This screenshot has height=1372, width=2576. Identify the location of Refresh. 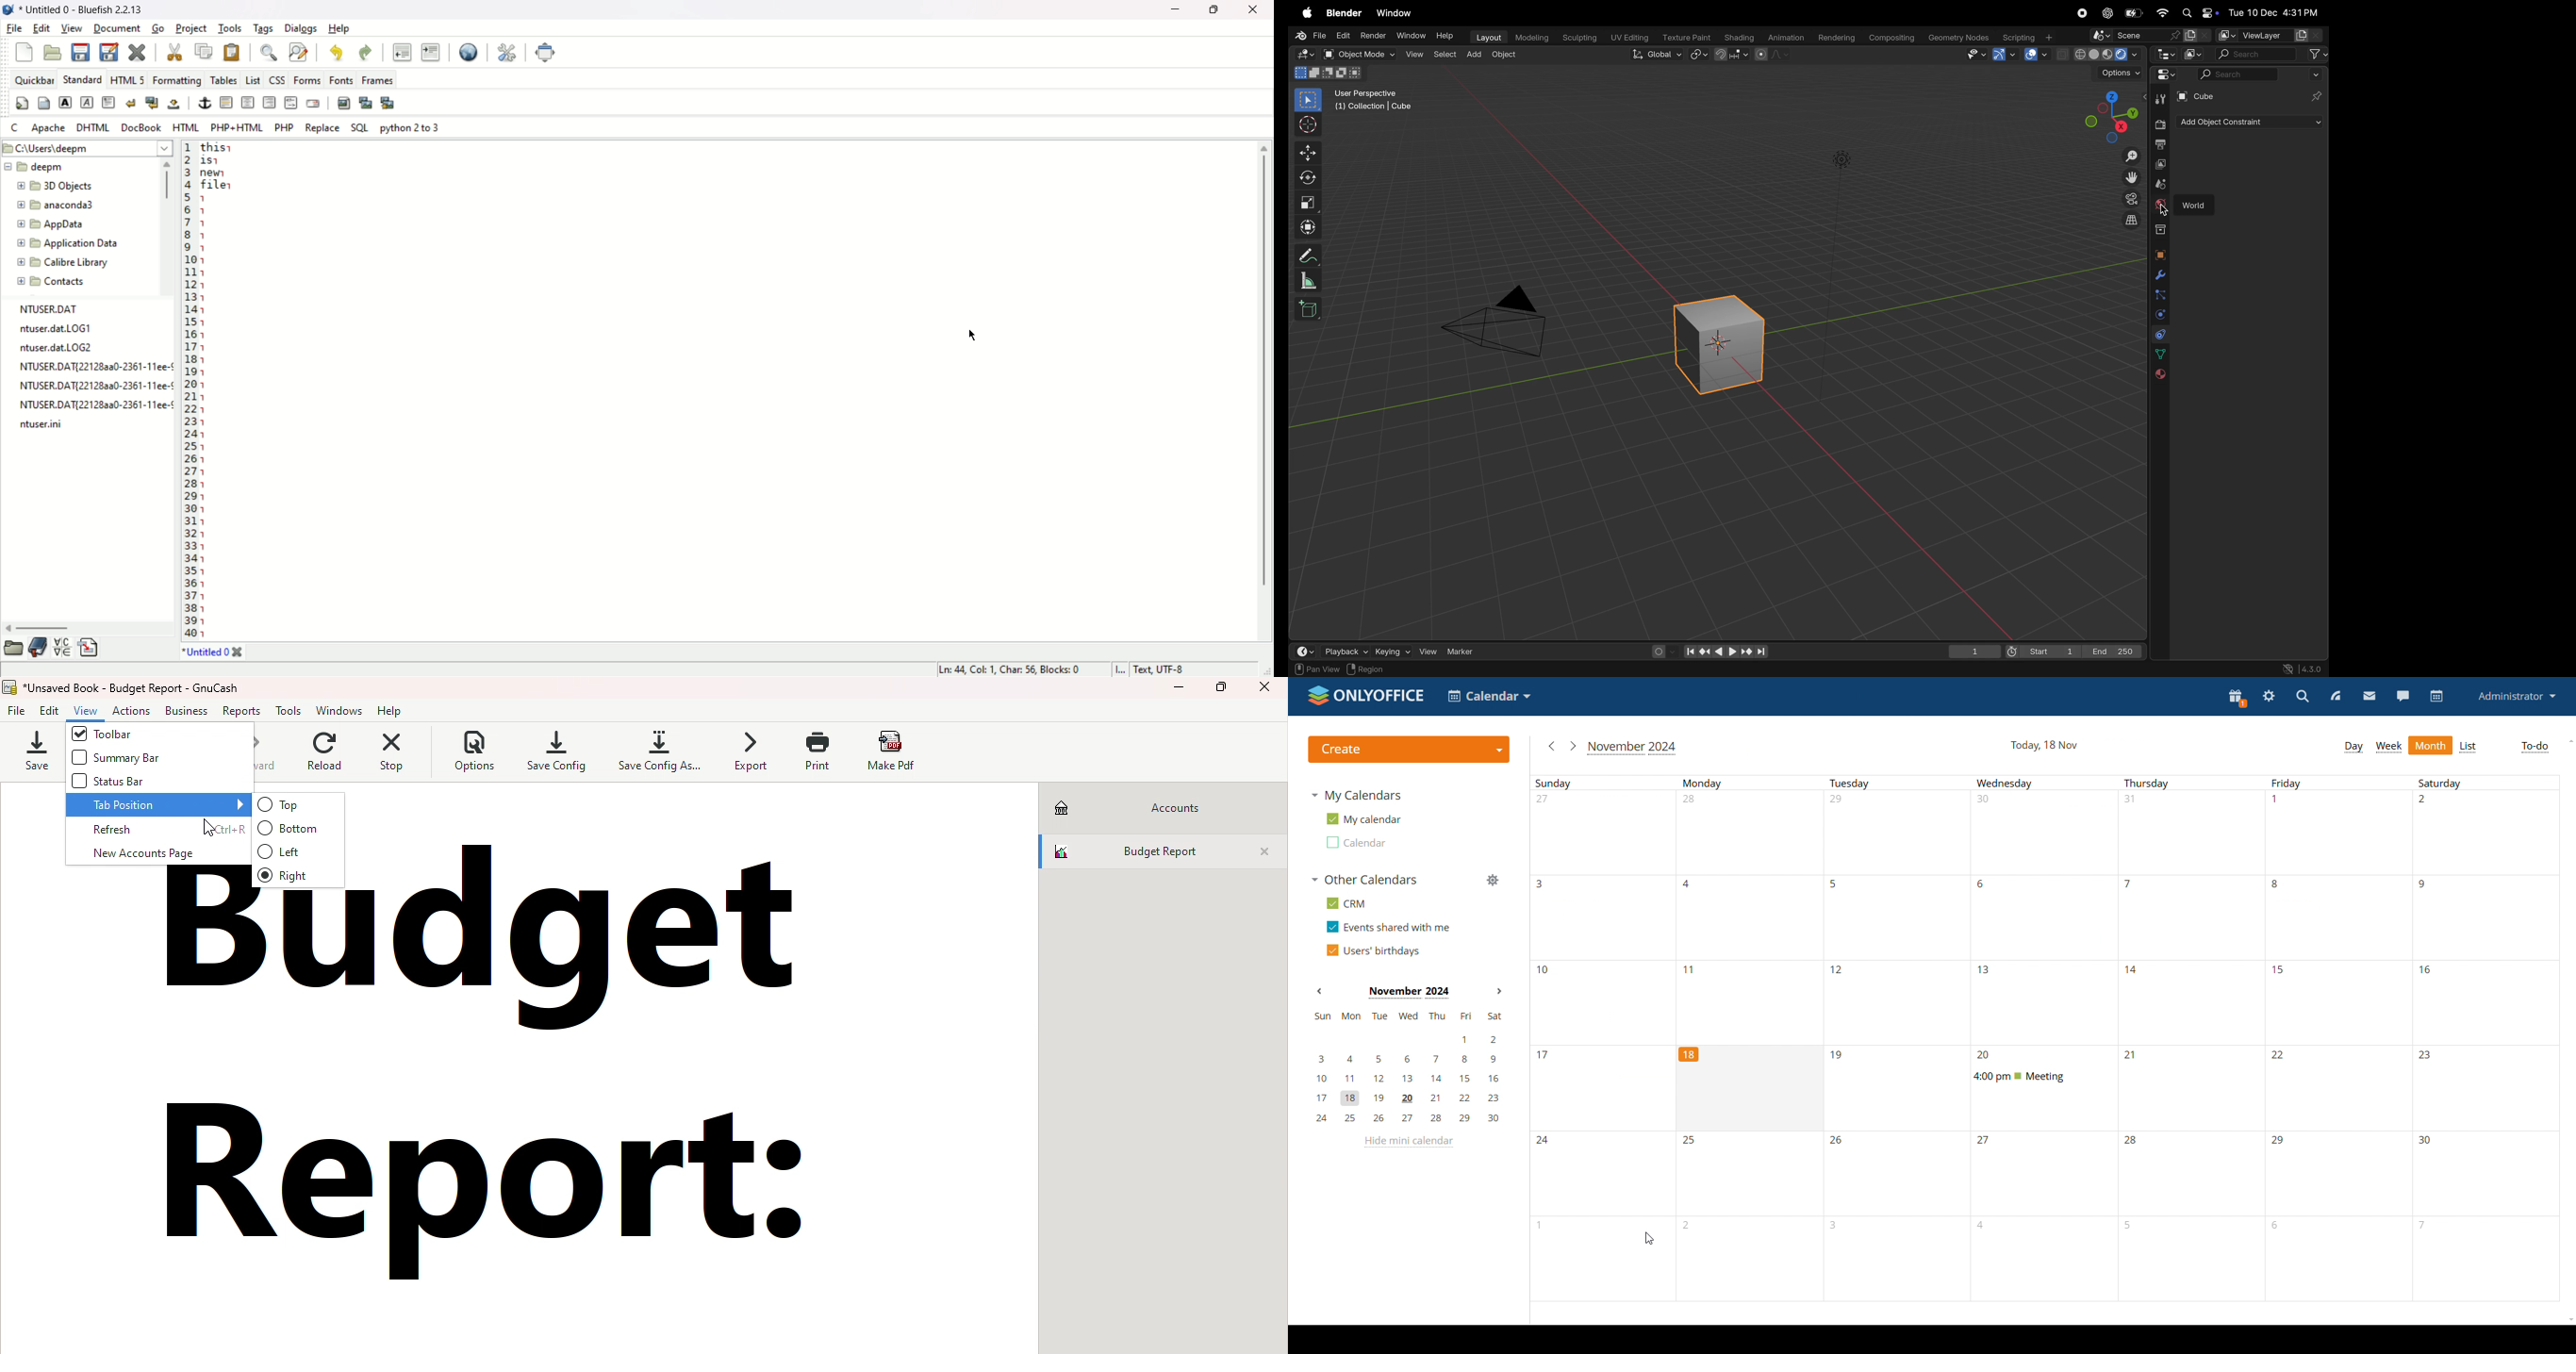
(158, 828).